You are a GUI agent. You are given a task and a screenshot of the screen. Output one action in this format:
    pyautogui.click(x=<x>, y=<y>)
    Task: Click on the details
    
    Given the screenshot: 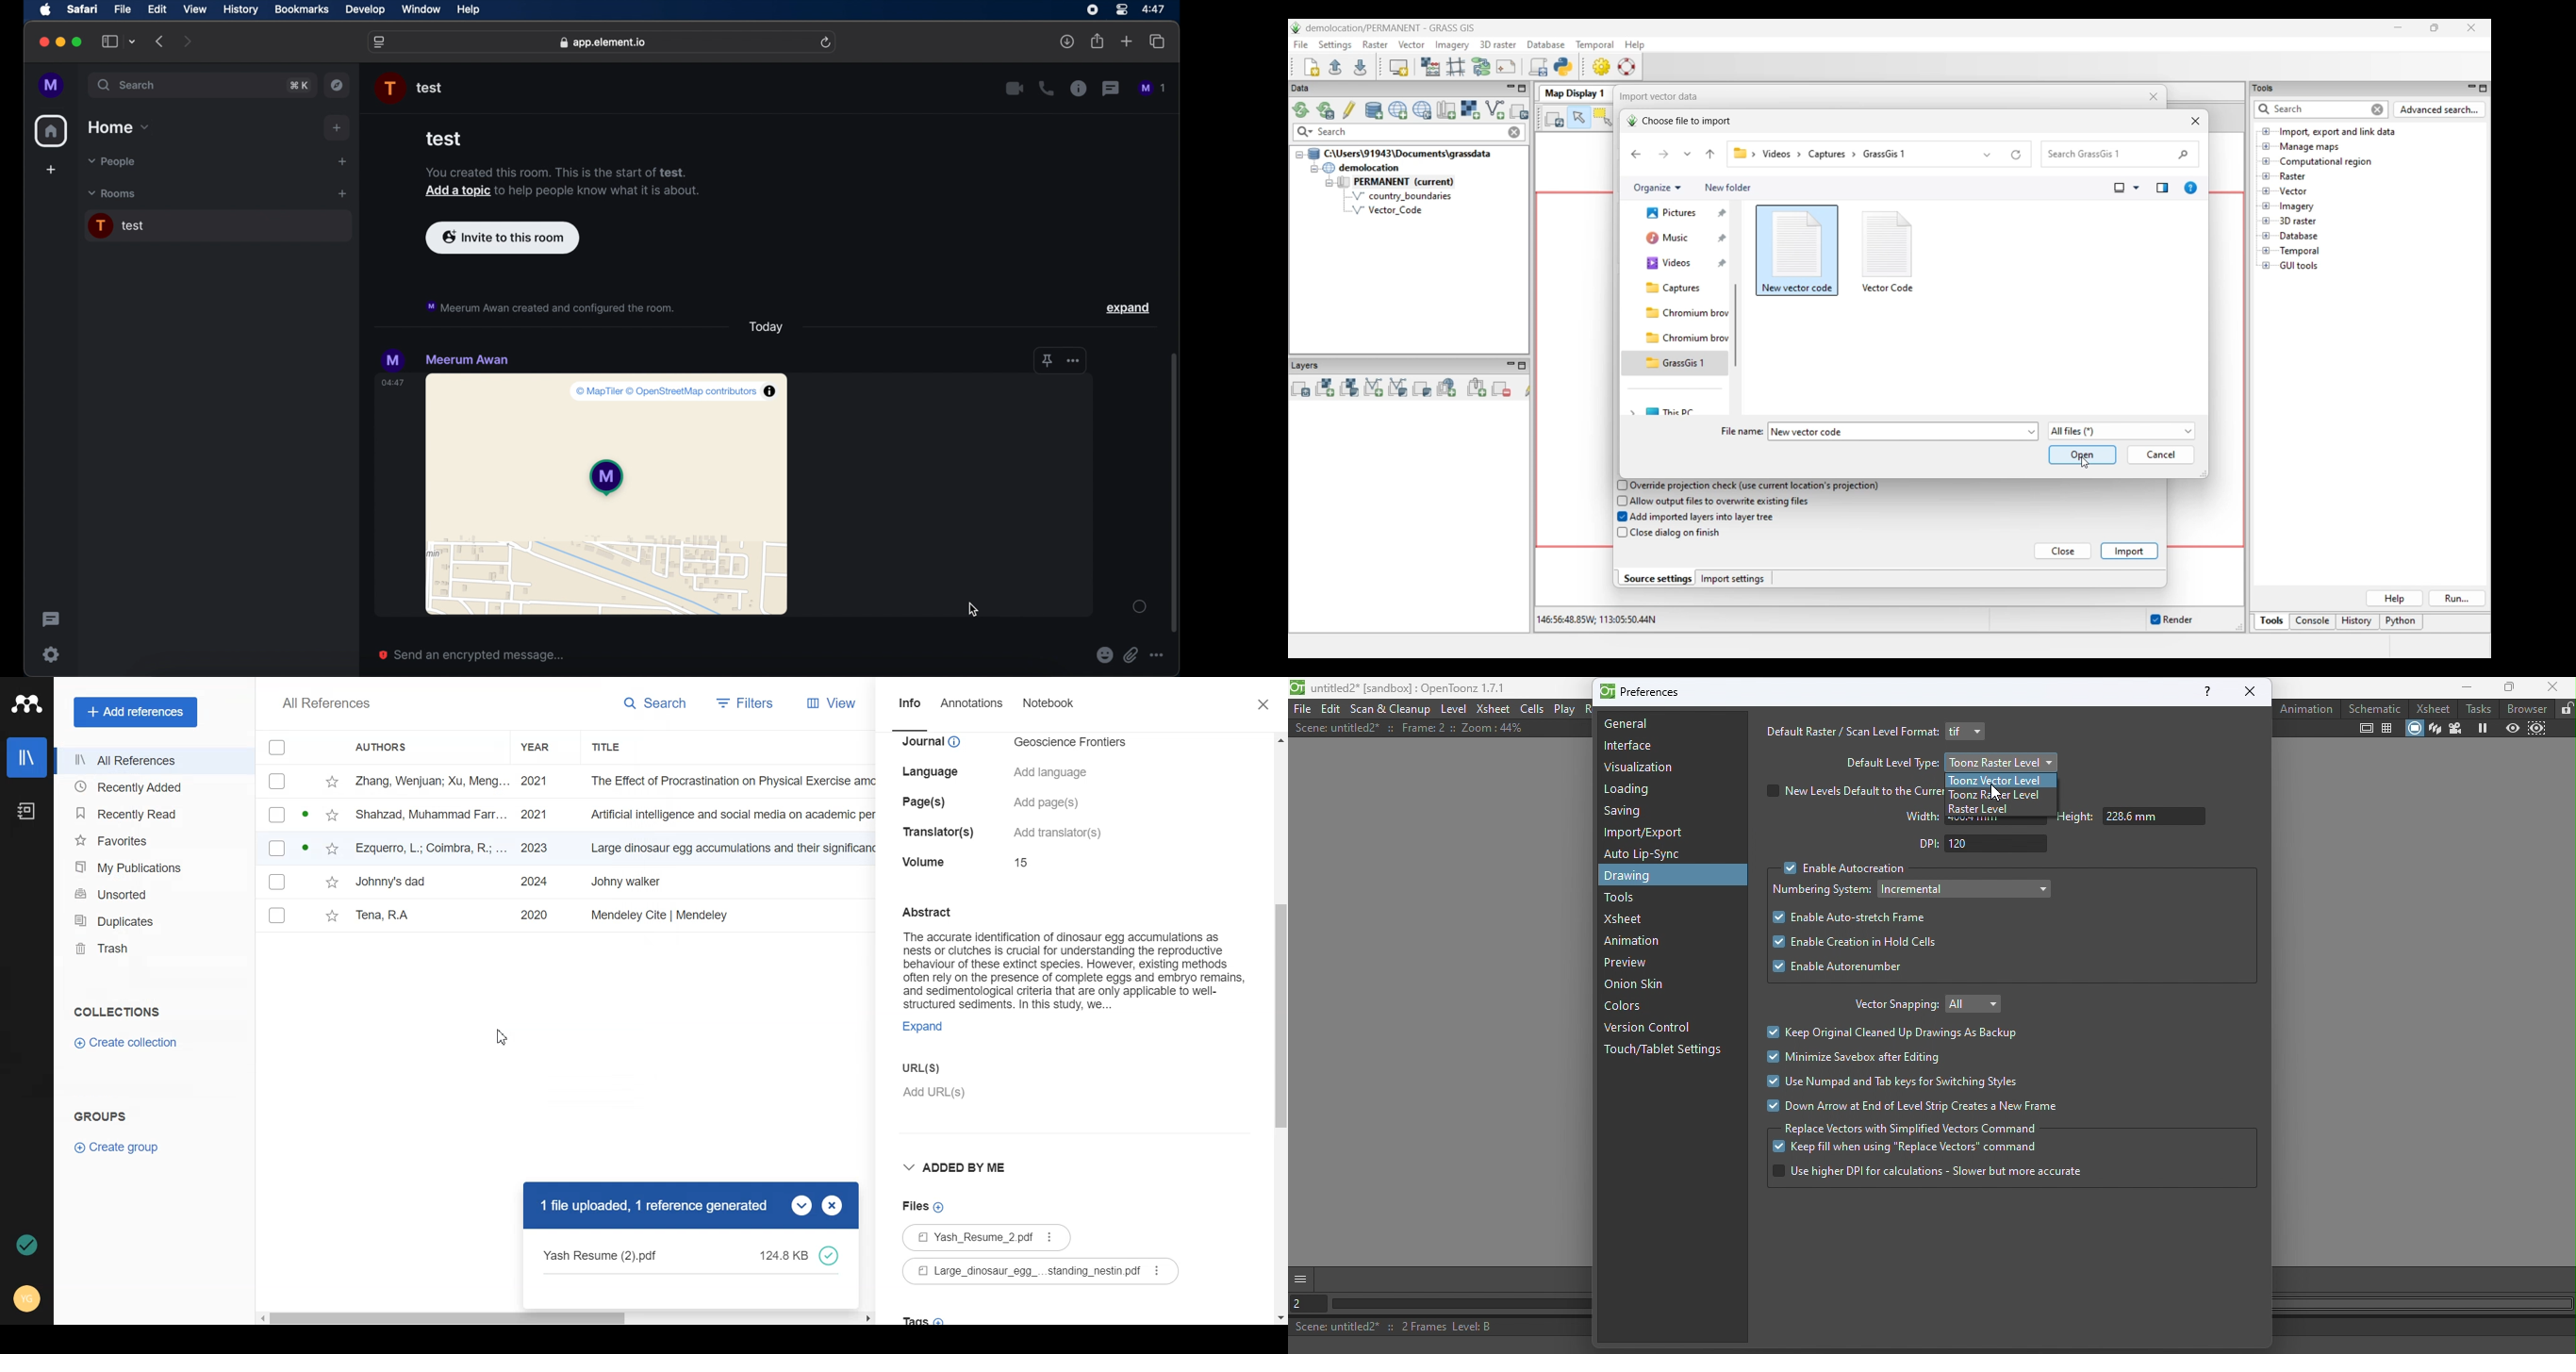 What is the action you would take?
    pyautogui.click(x=941, y=833)
    